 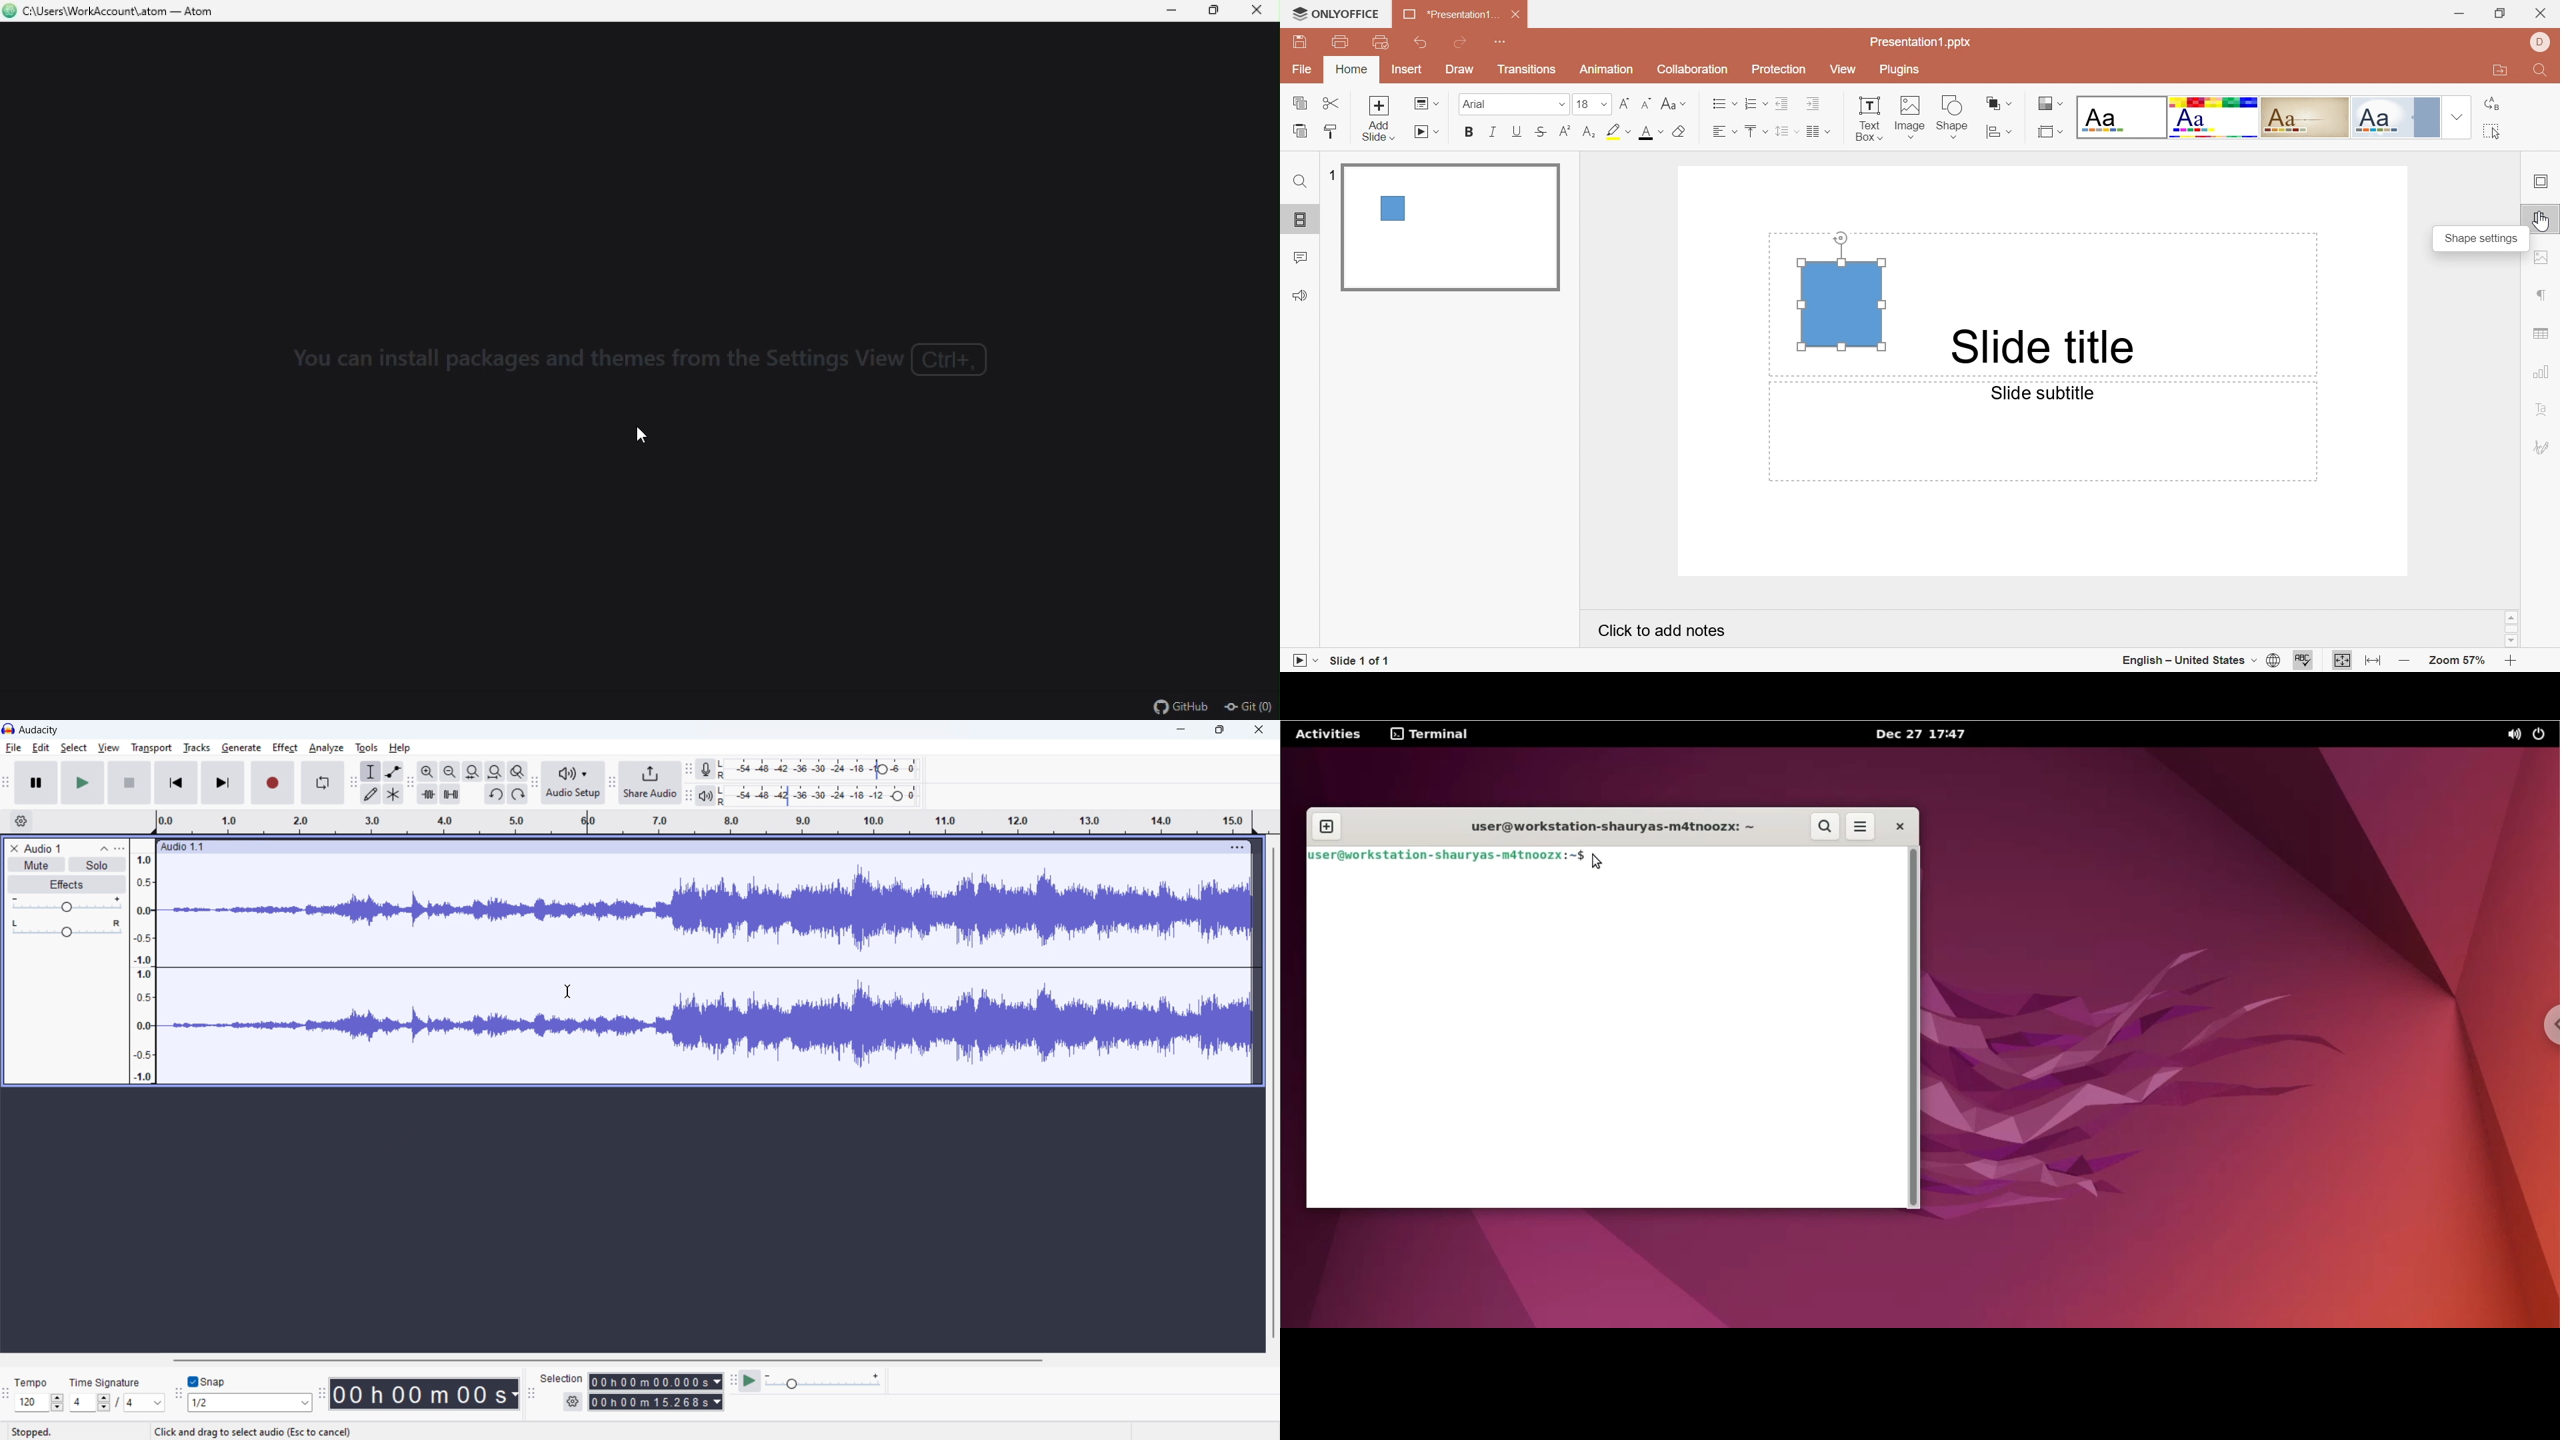 I want to click on edit toolbar, so click(x=410, y=782).